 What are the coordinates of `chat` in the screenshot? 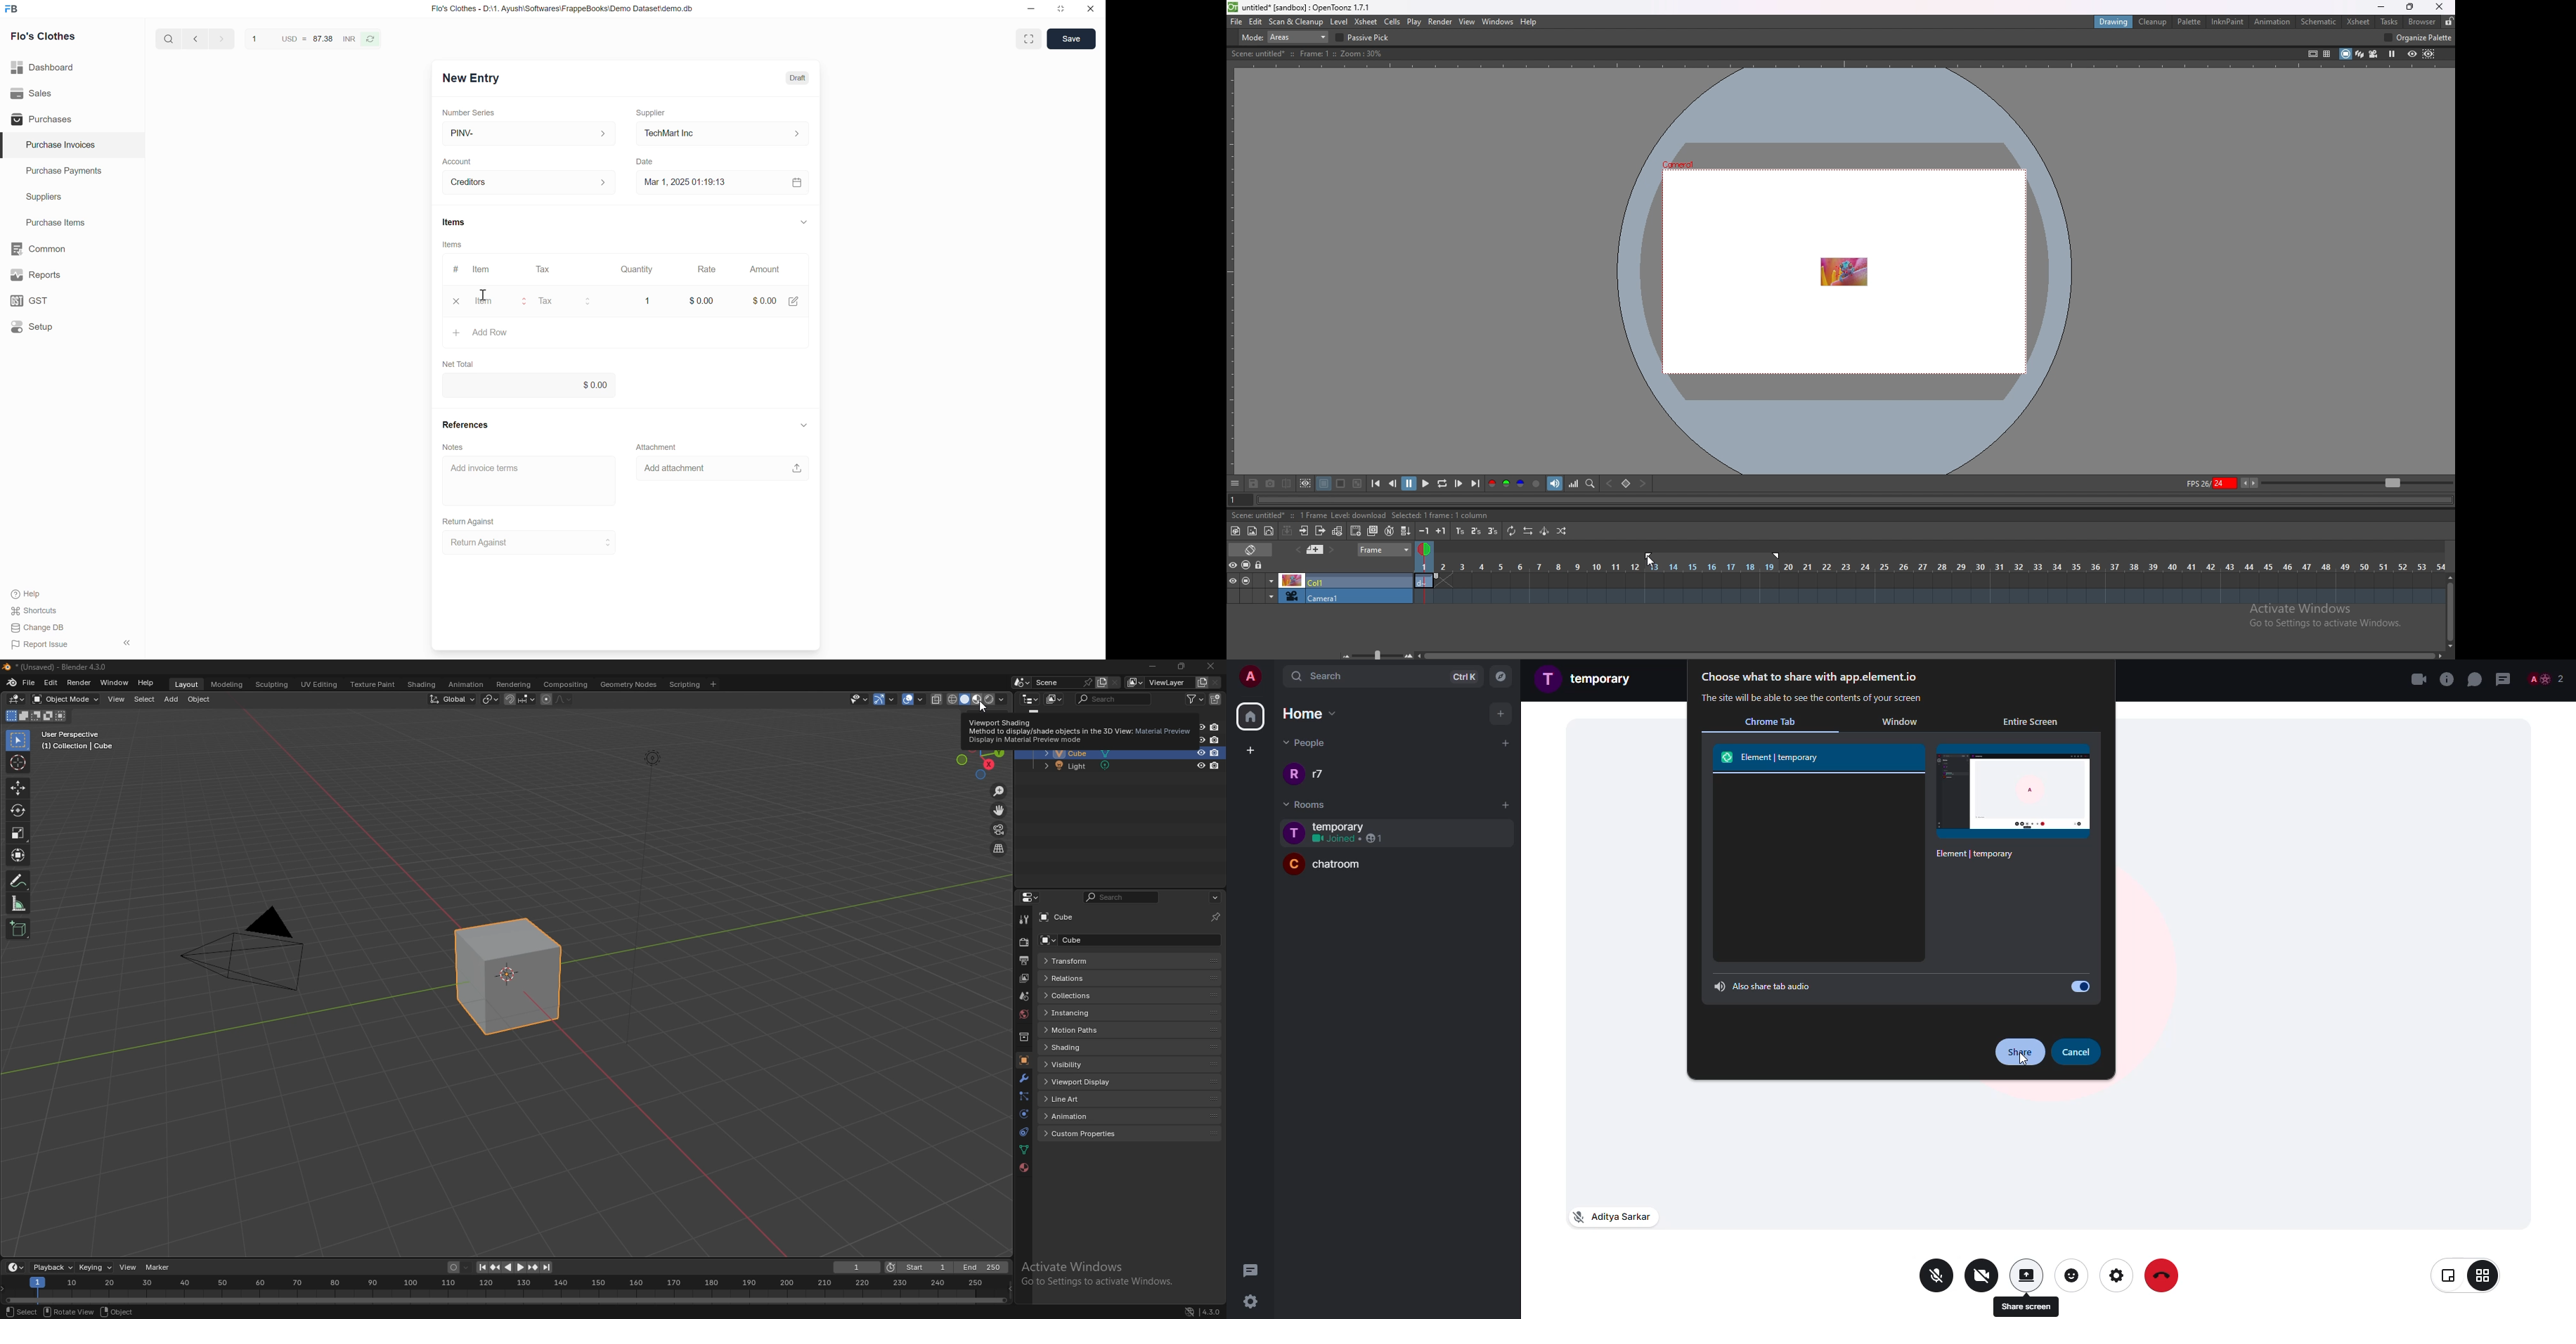 It's located at (2474, 678).